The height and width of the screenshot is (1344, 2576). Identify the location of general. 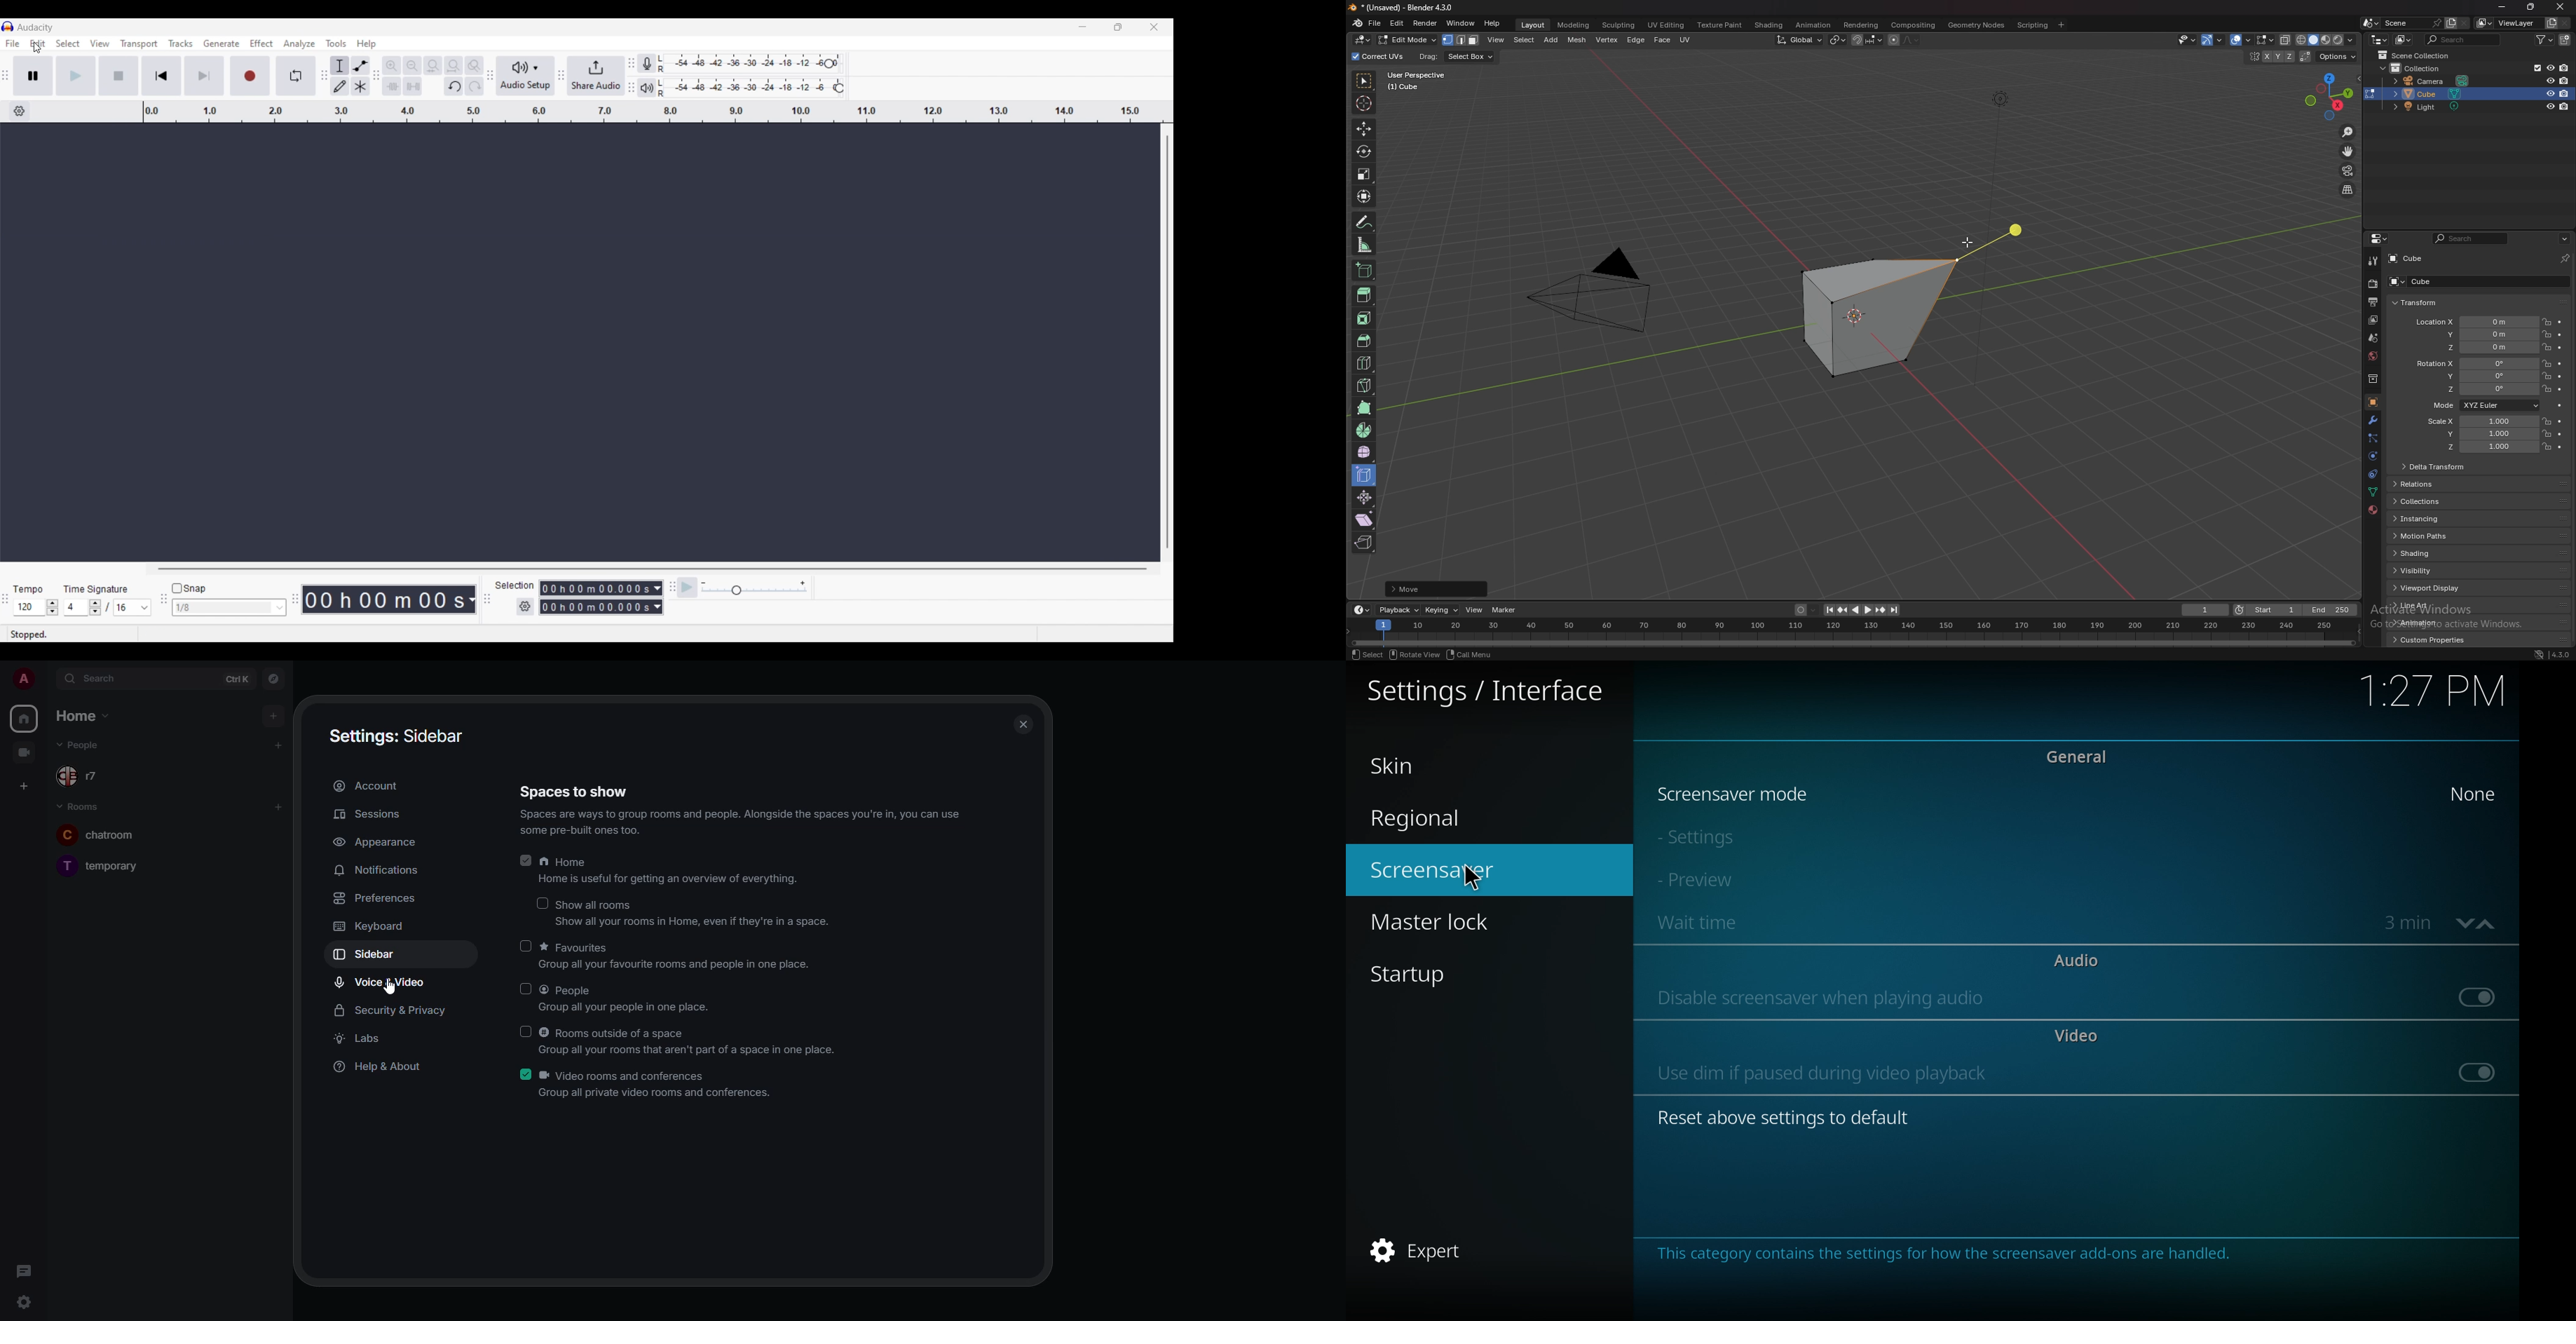
(2084, 757).